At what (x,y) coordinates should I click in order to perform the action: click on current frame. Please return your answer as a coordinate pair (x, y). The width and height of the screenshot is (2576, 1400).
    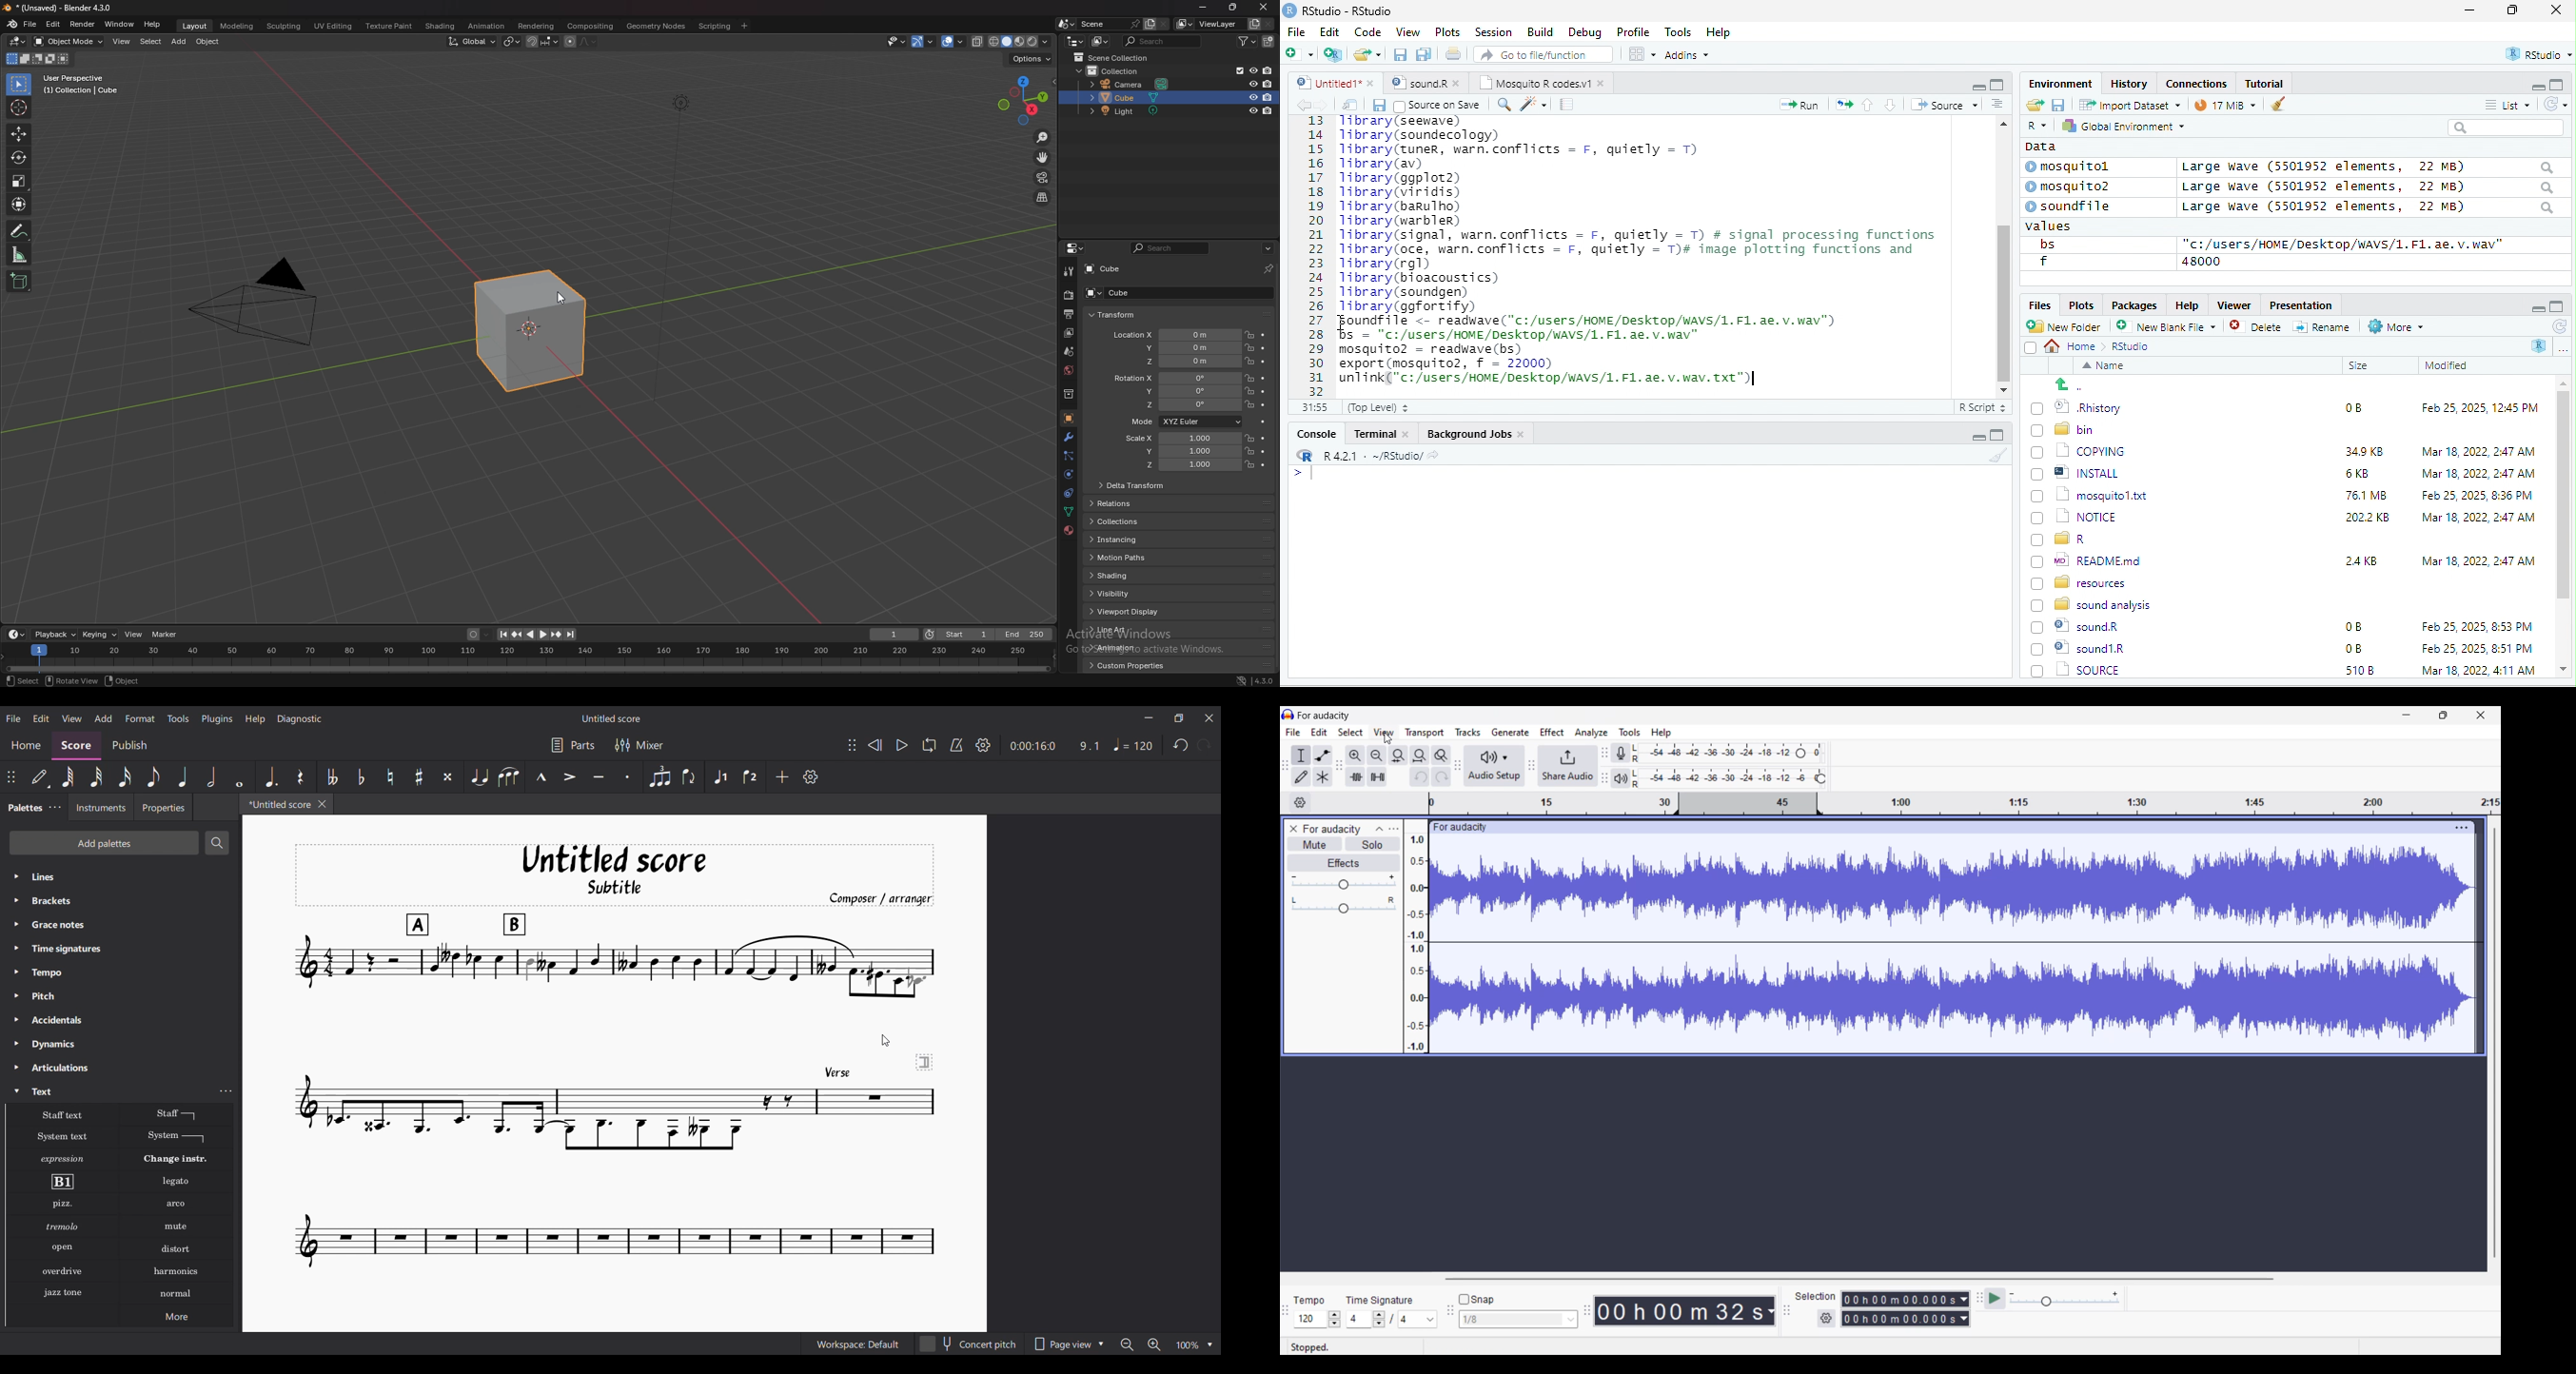
    Looking at the image, I should click on (894, 634).